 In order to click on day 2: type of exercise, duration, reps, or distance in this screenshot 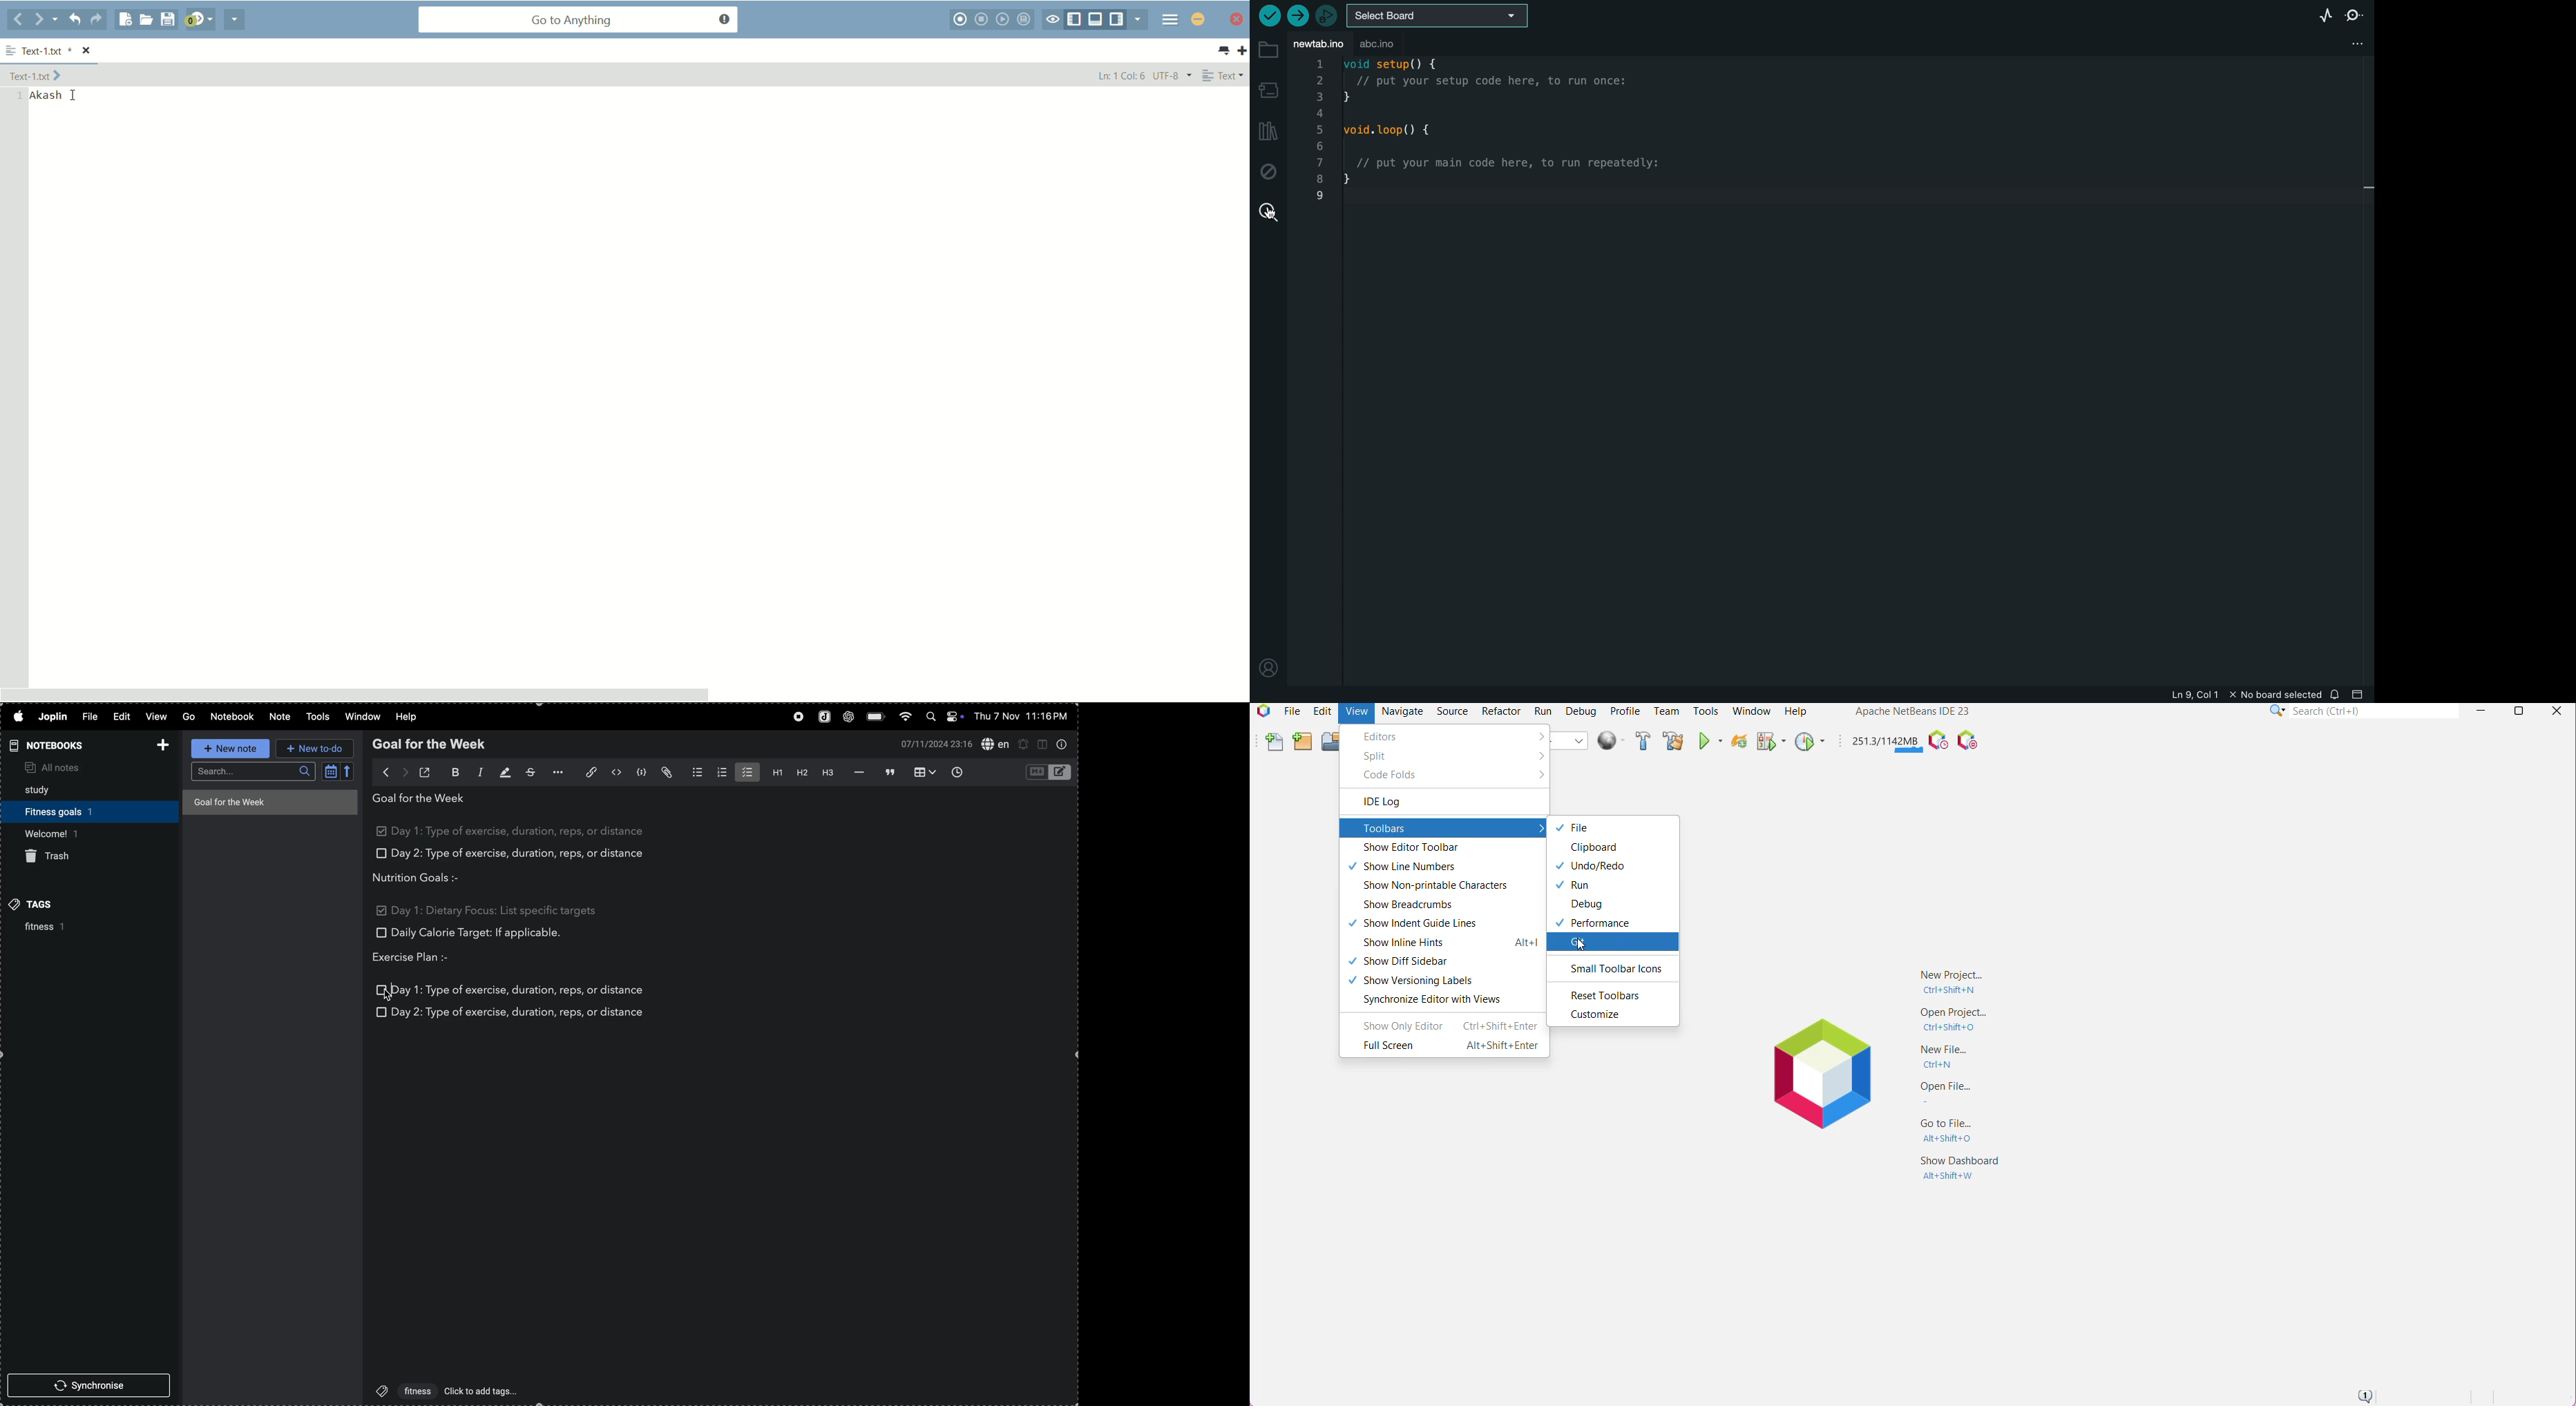, I will do `click(520, 1013)`.